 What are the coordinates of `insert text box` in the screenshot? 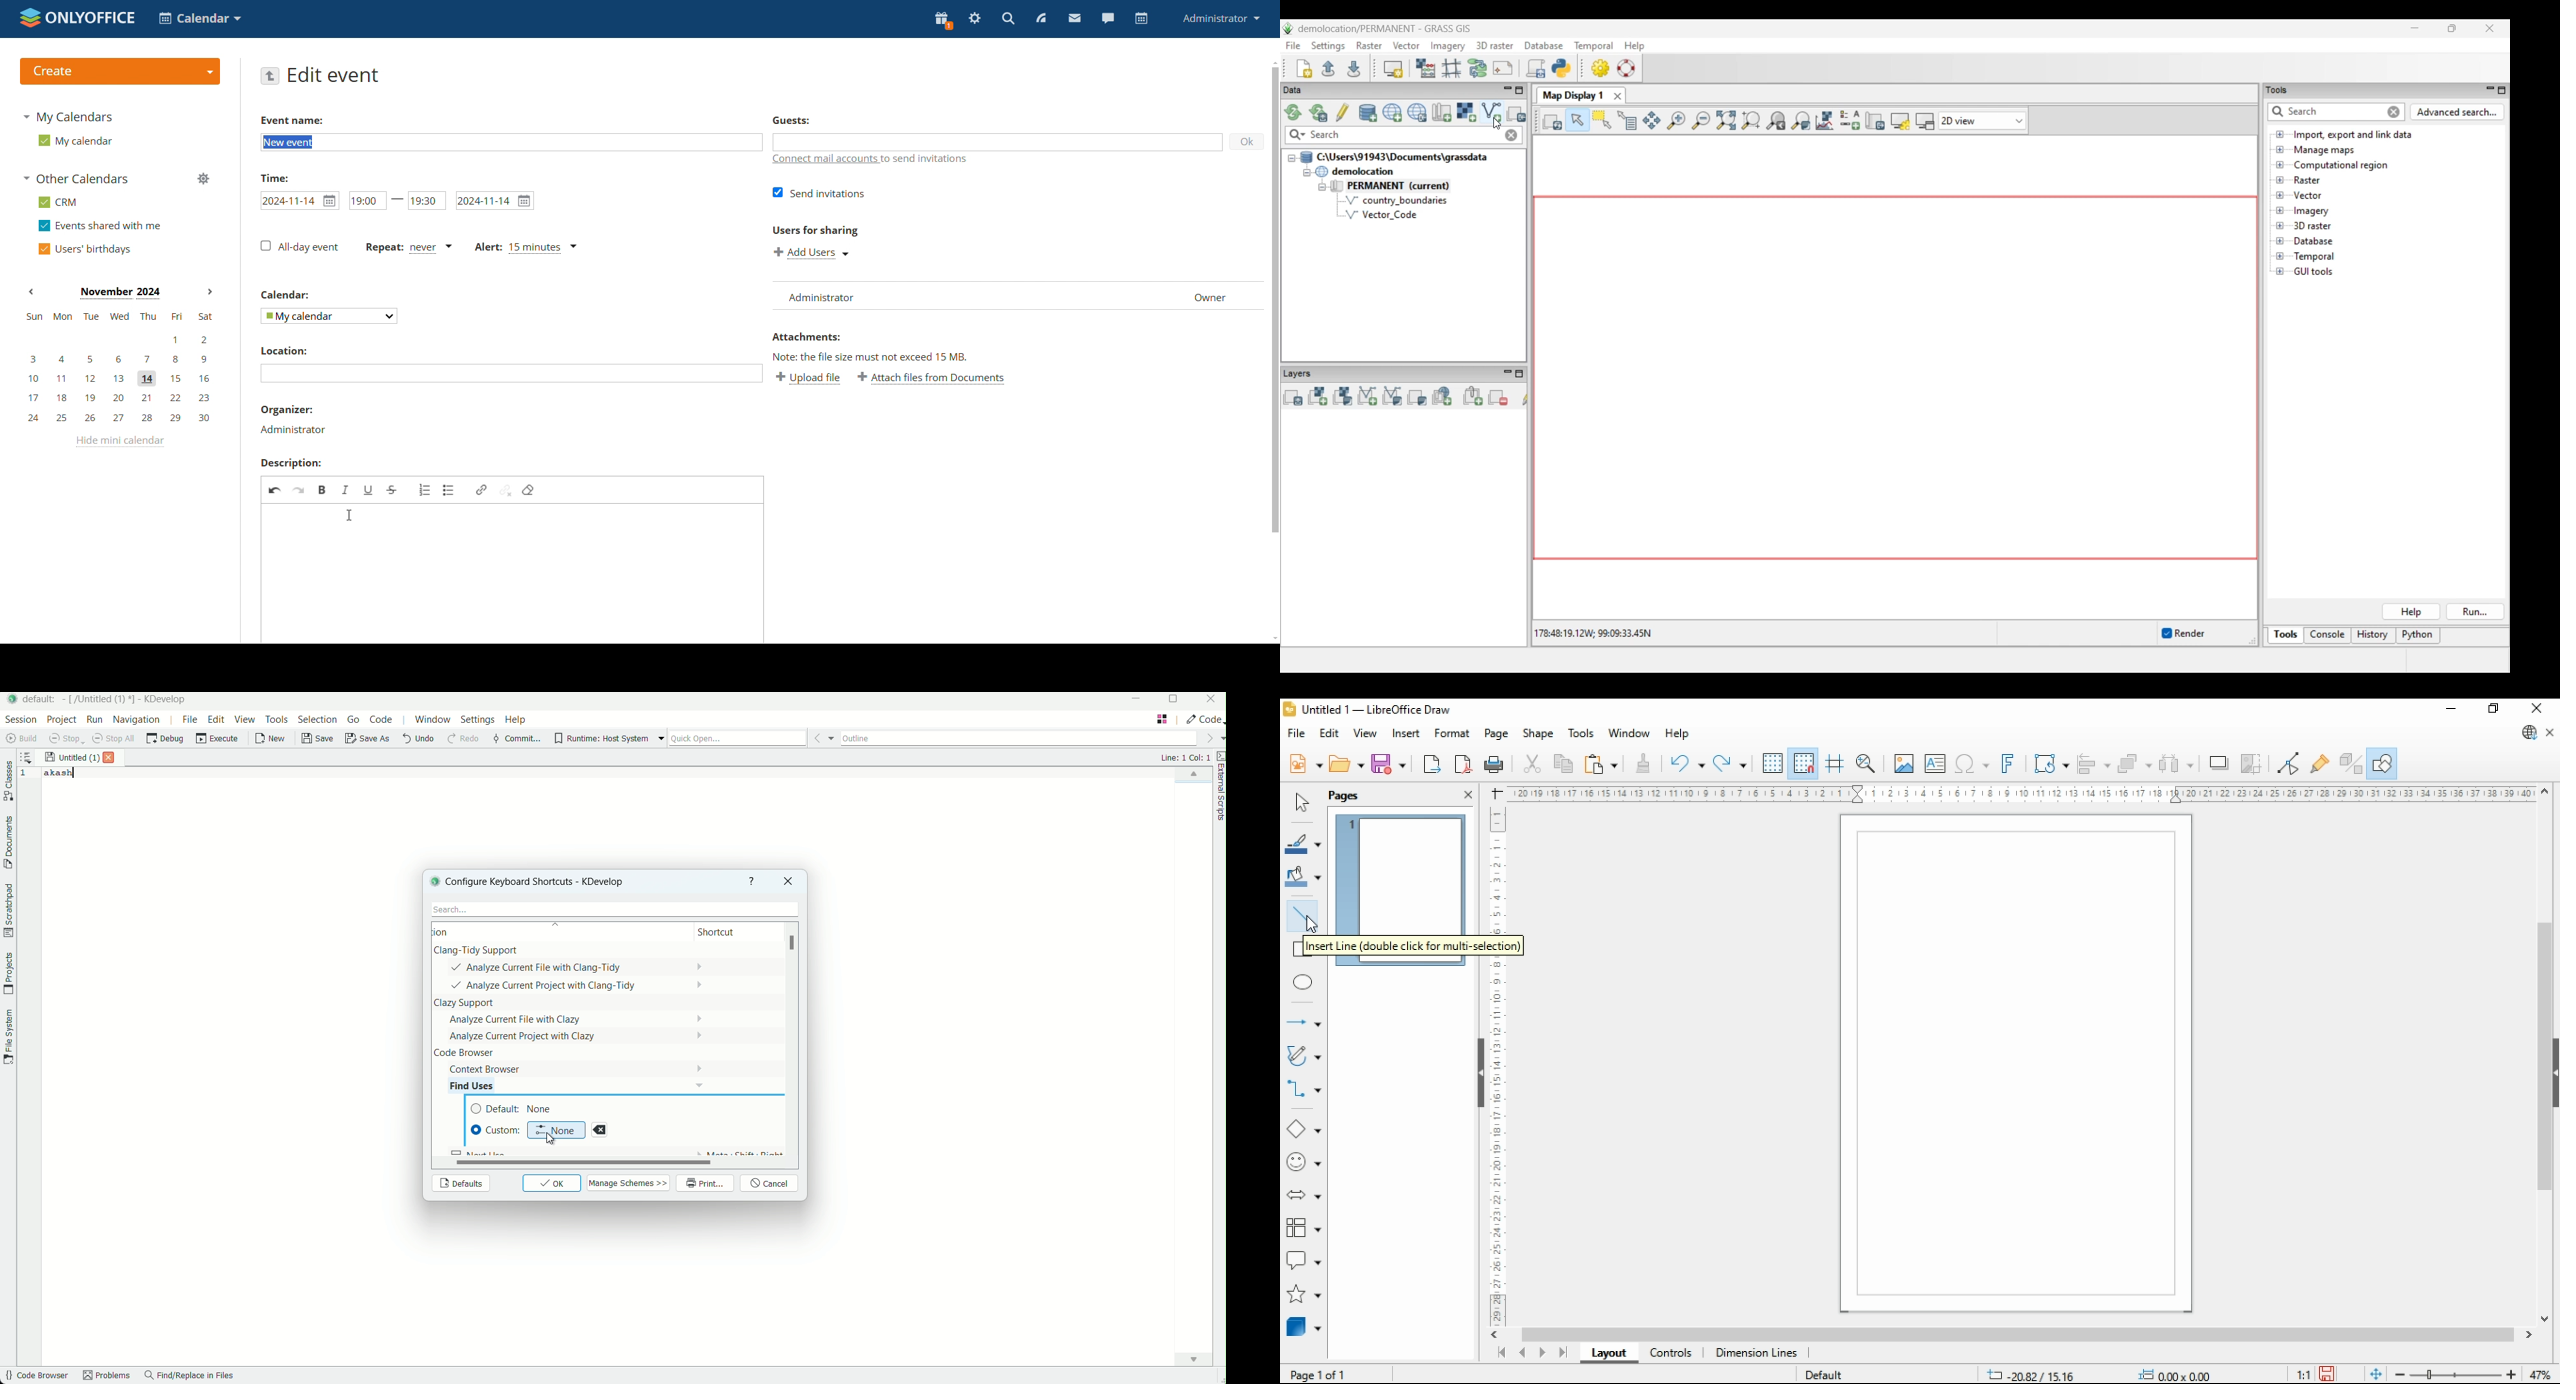 It's located at (1935, 764).